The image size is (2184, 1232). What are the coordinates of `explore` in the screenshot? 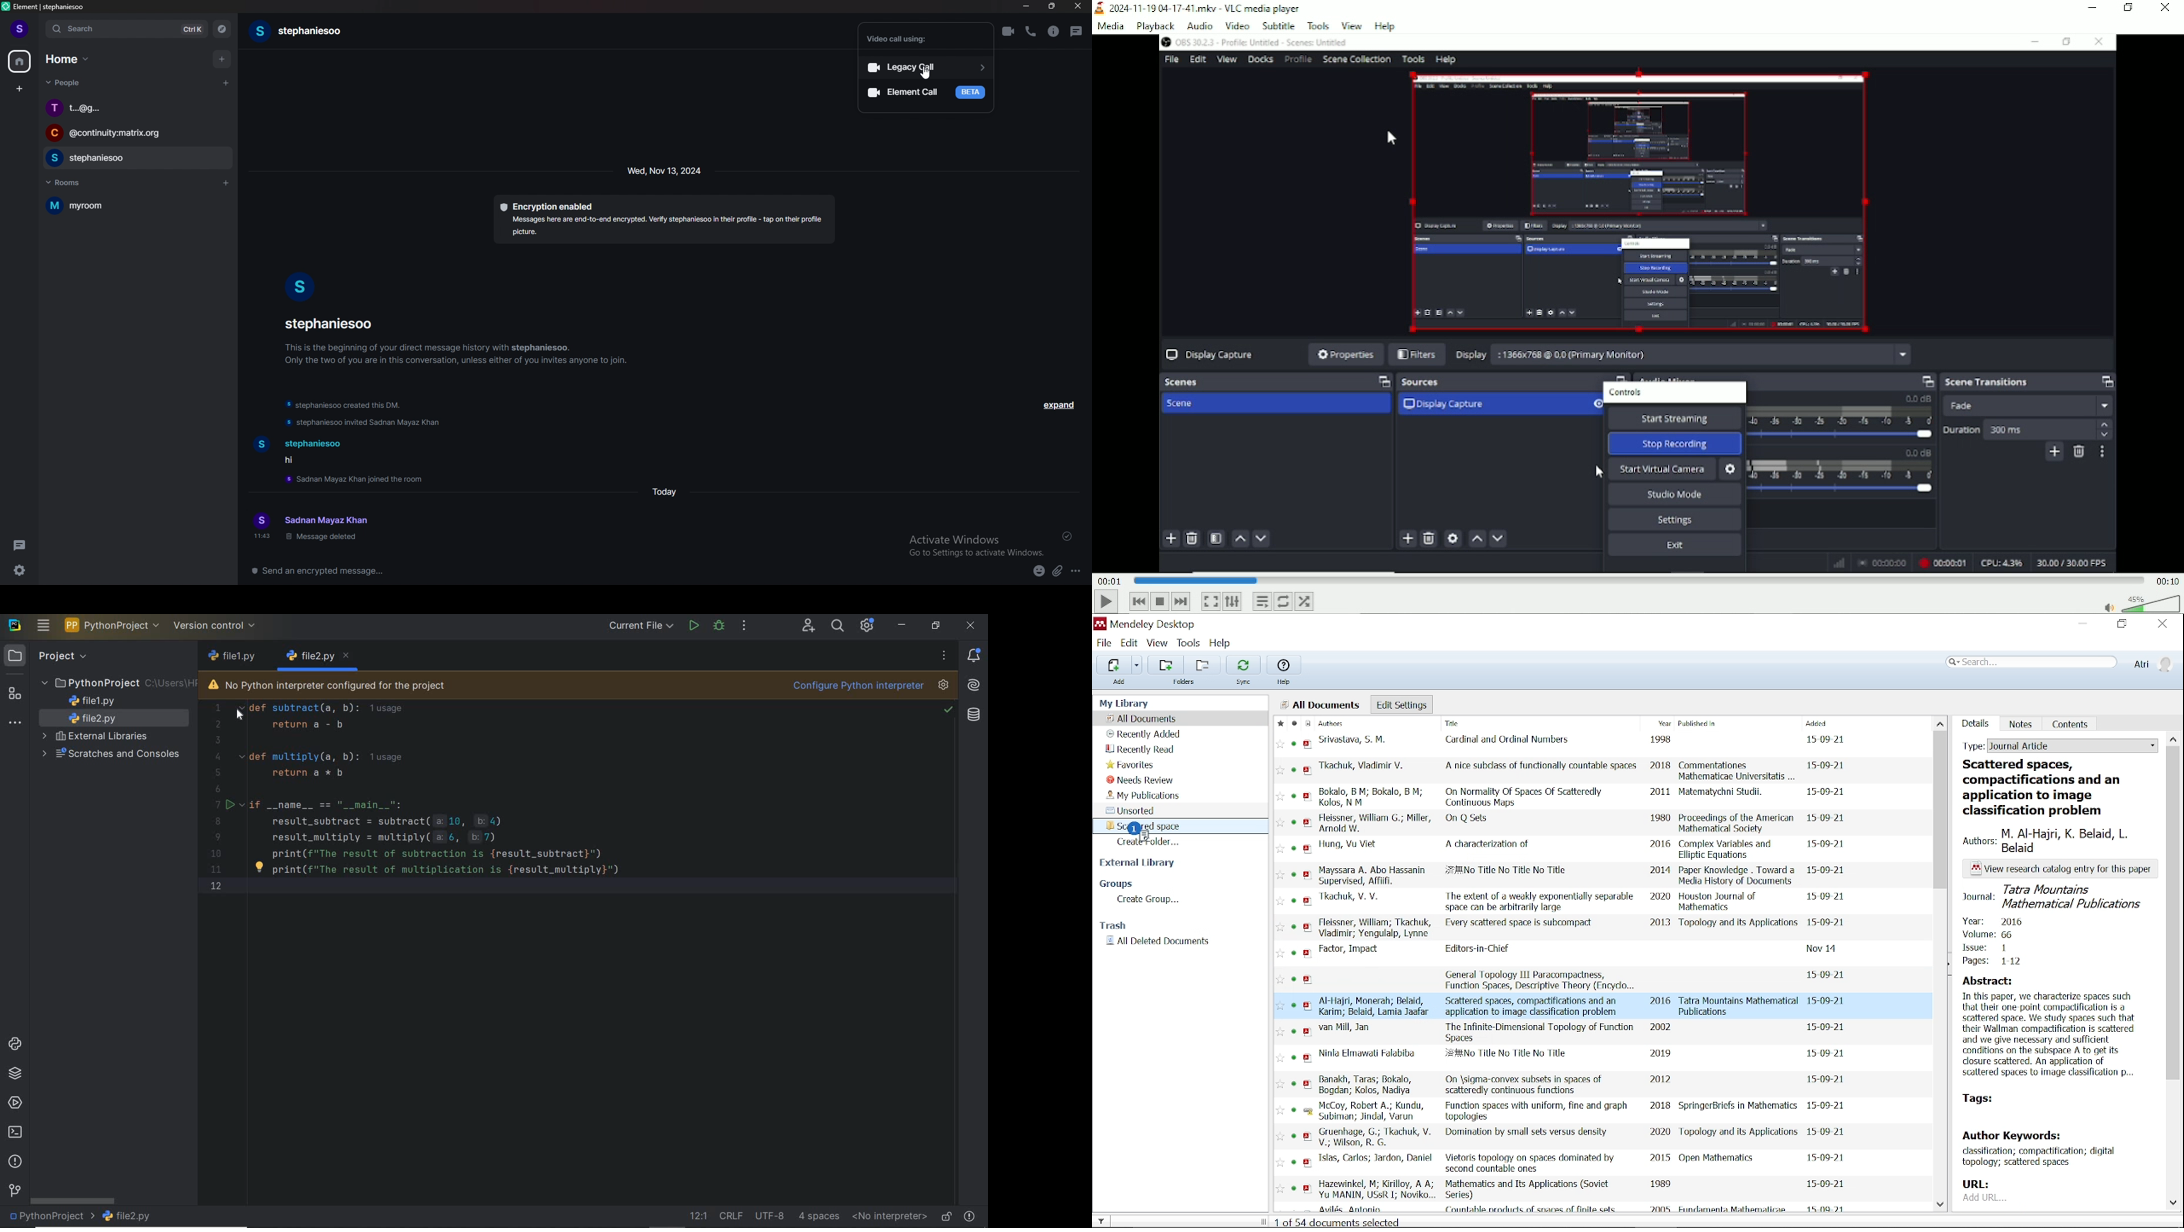 It's located at (222, 29).